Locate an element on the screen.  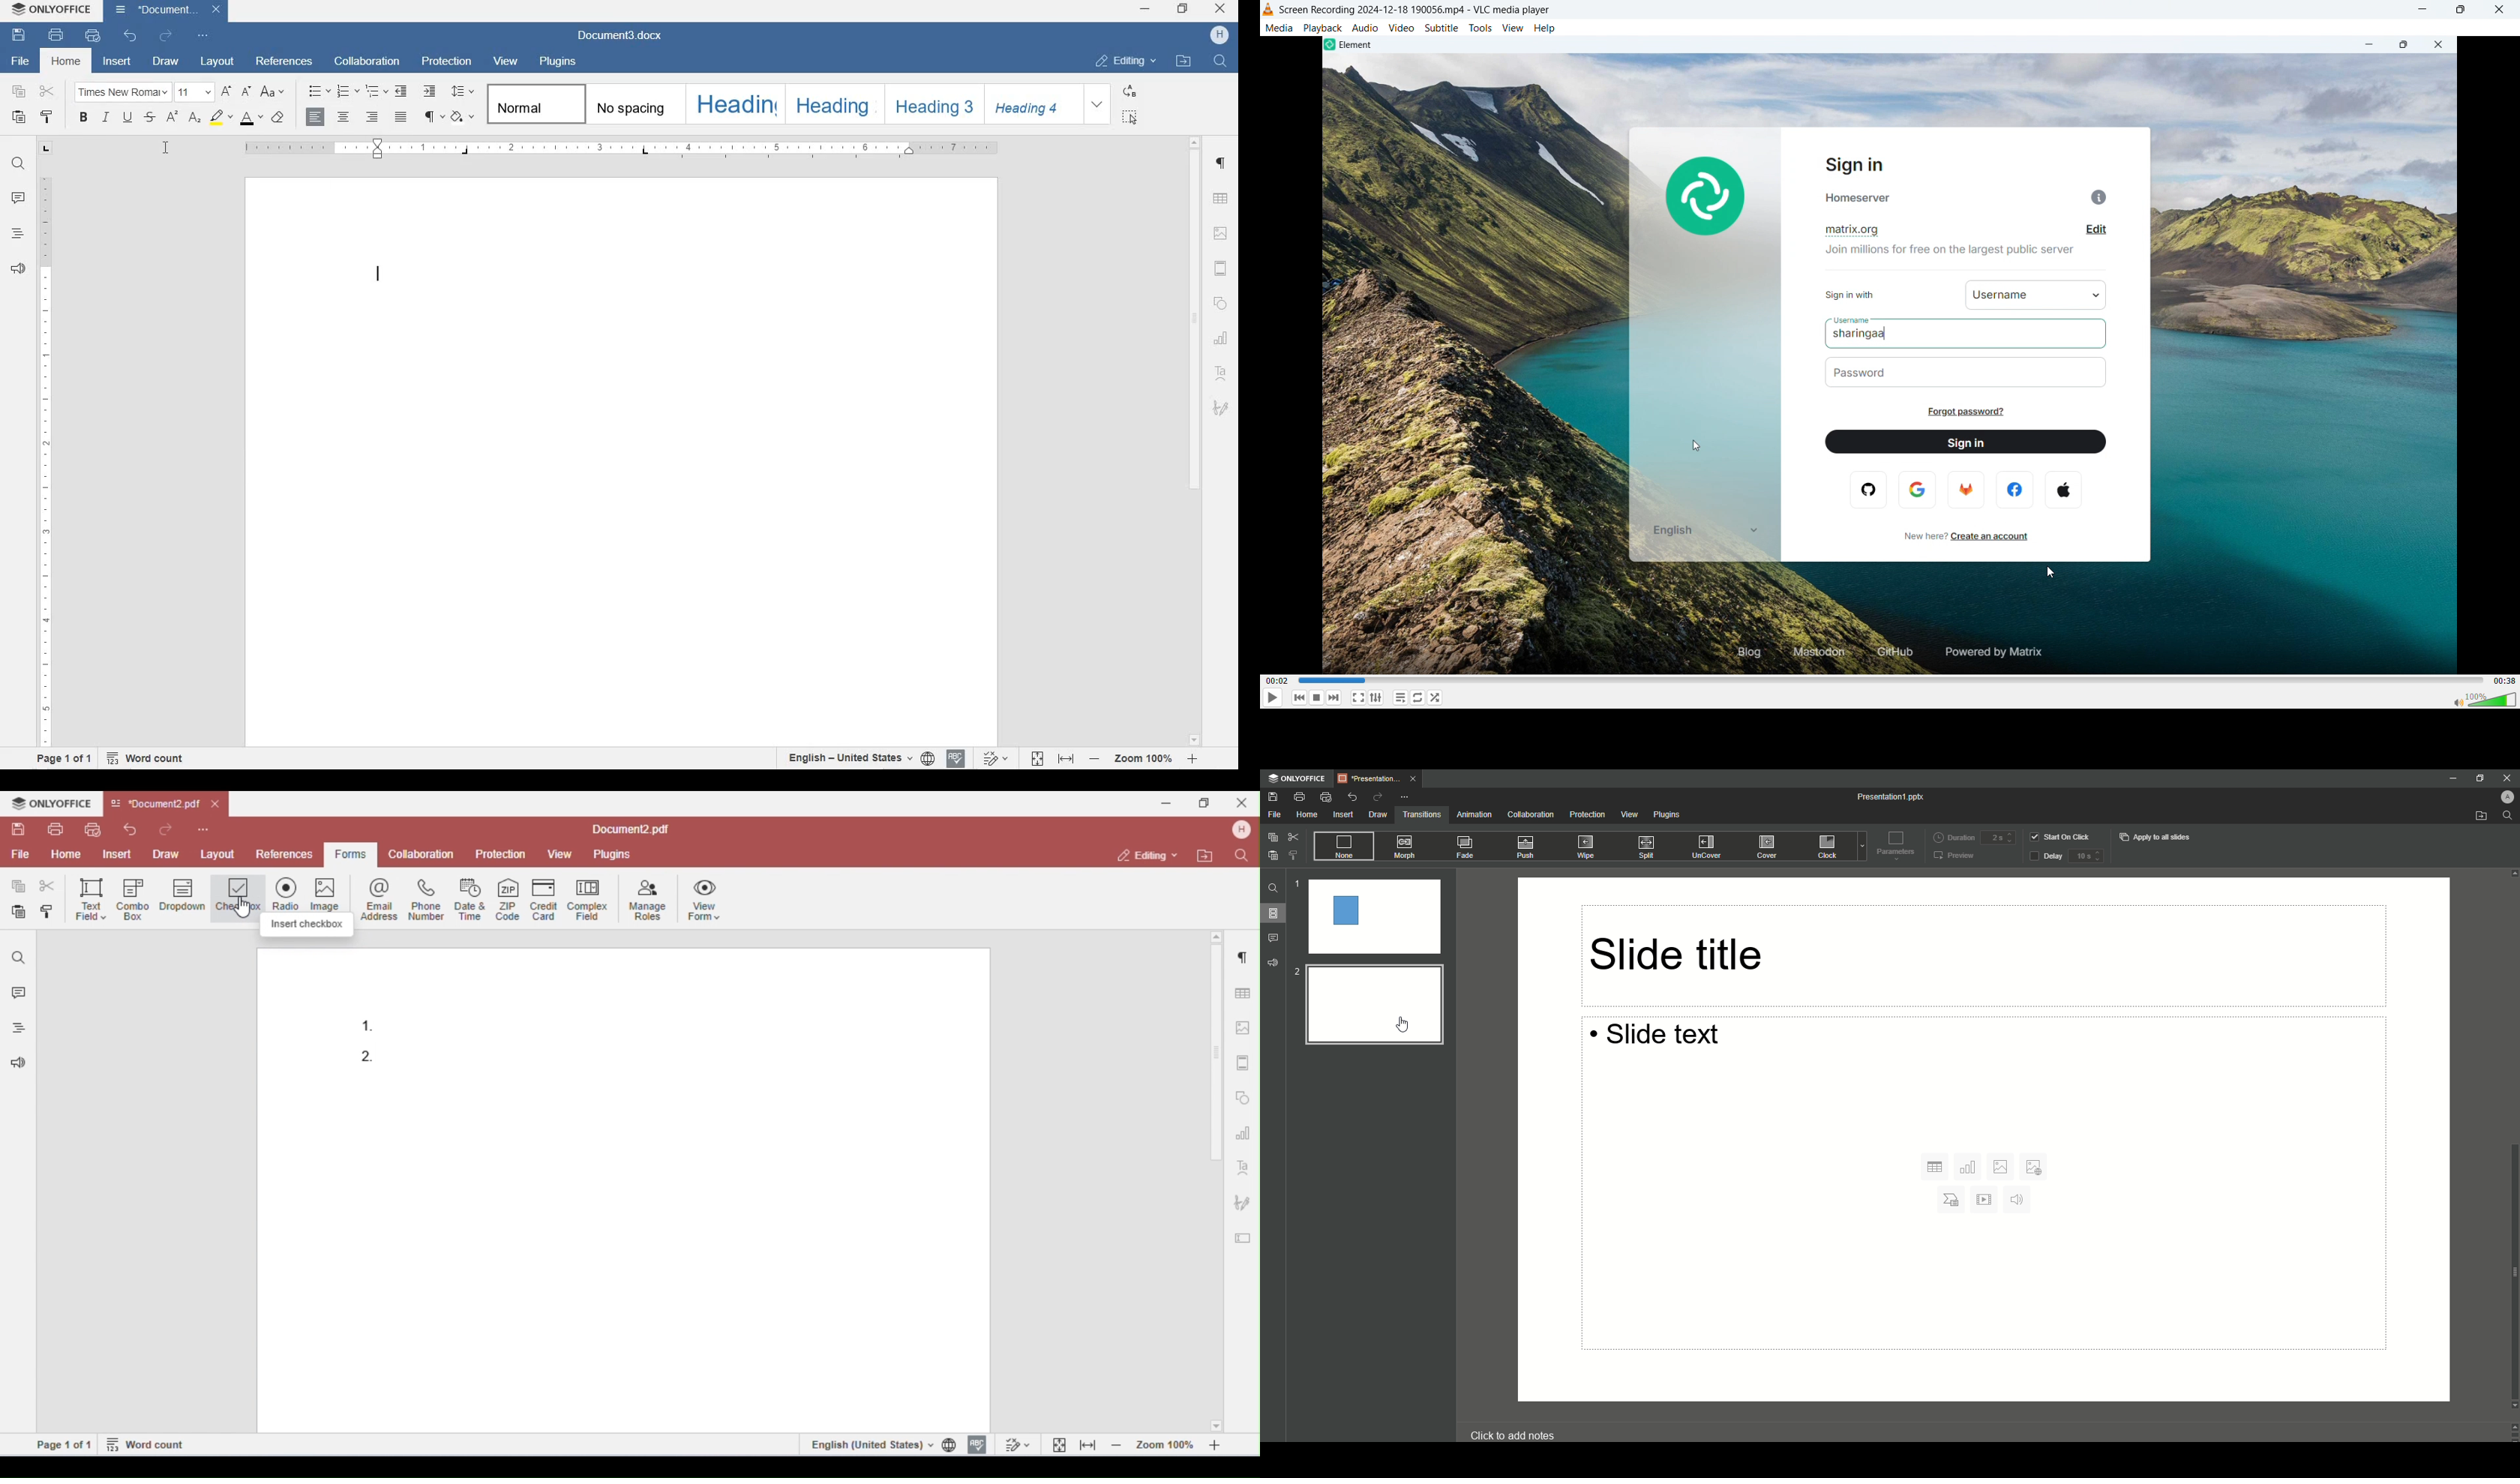
Feedback is located at coordinates (1272, 963).